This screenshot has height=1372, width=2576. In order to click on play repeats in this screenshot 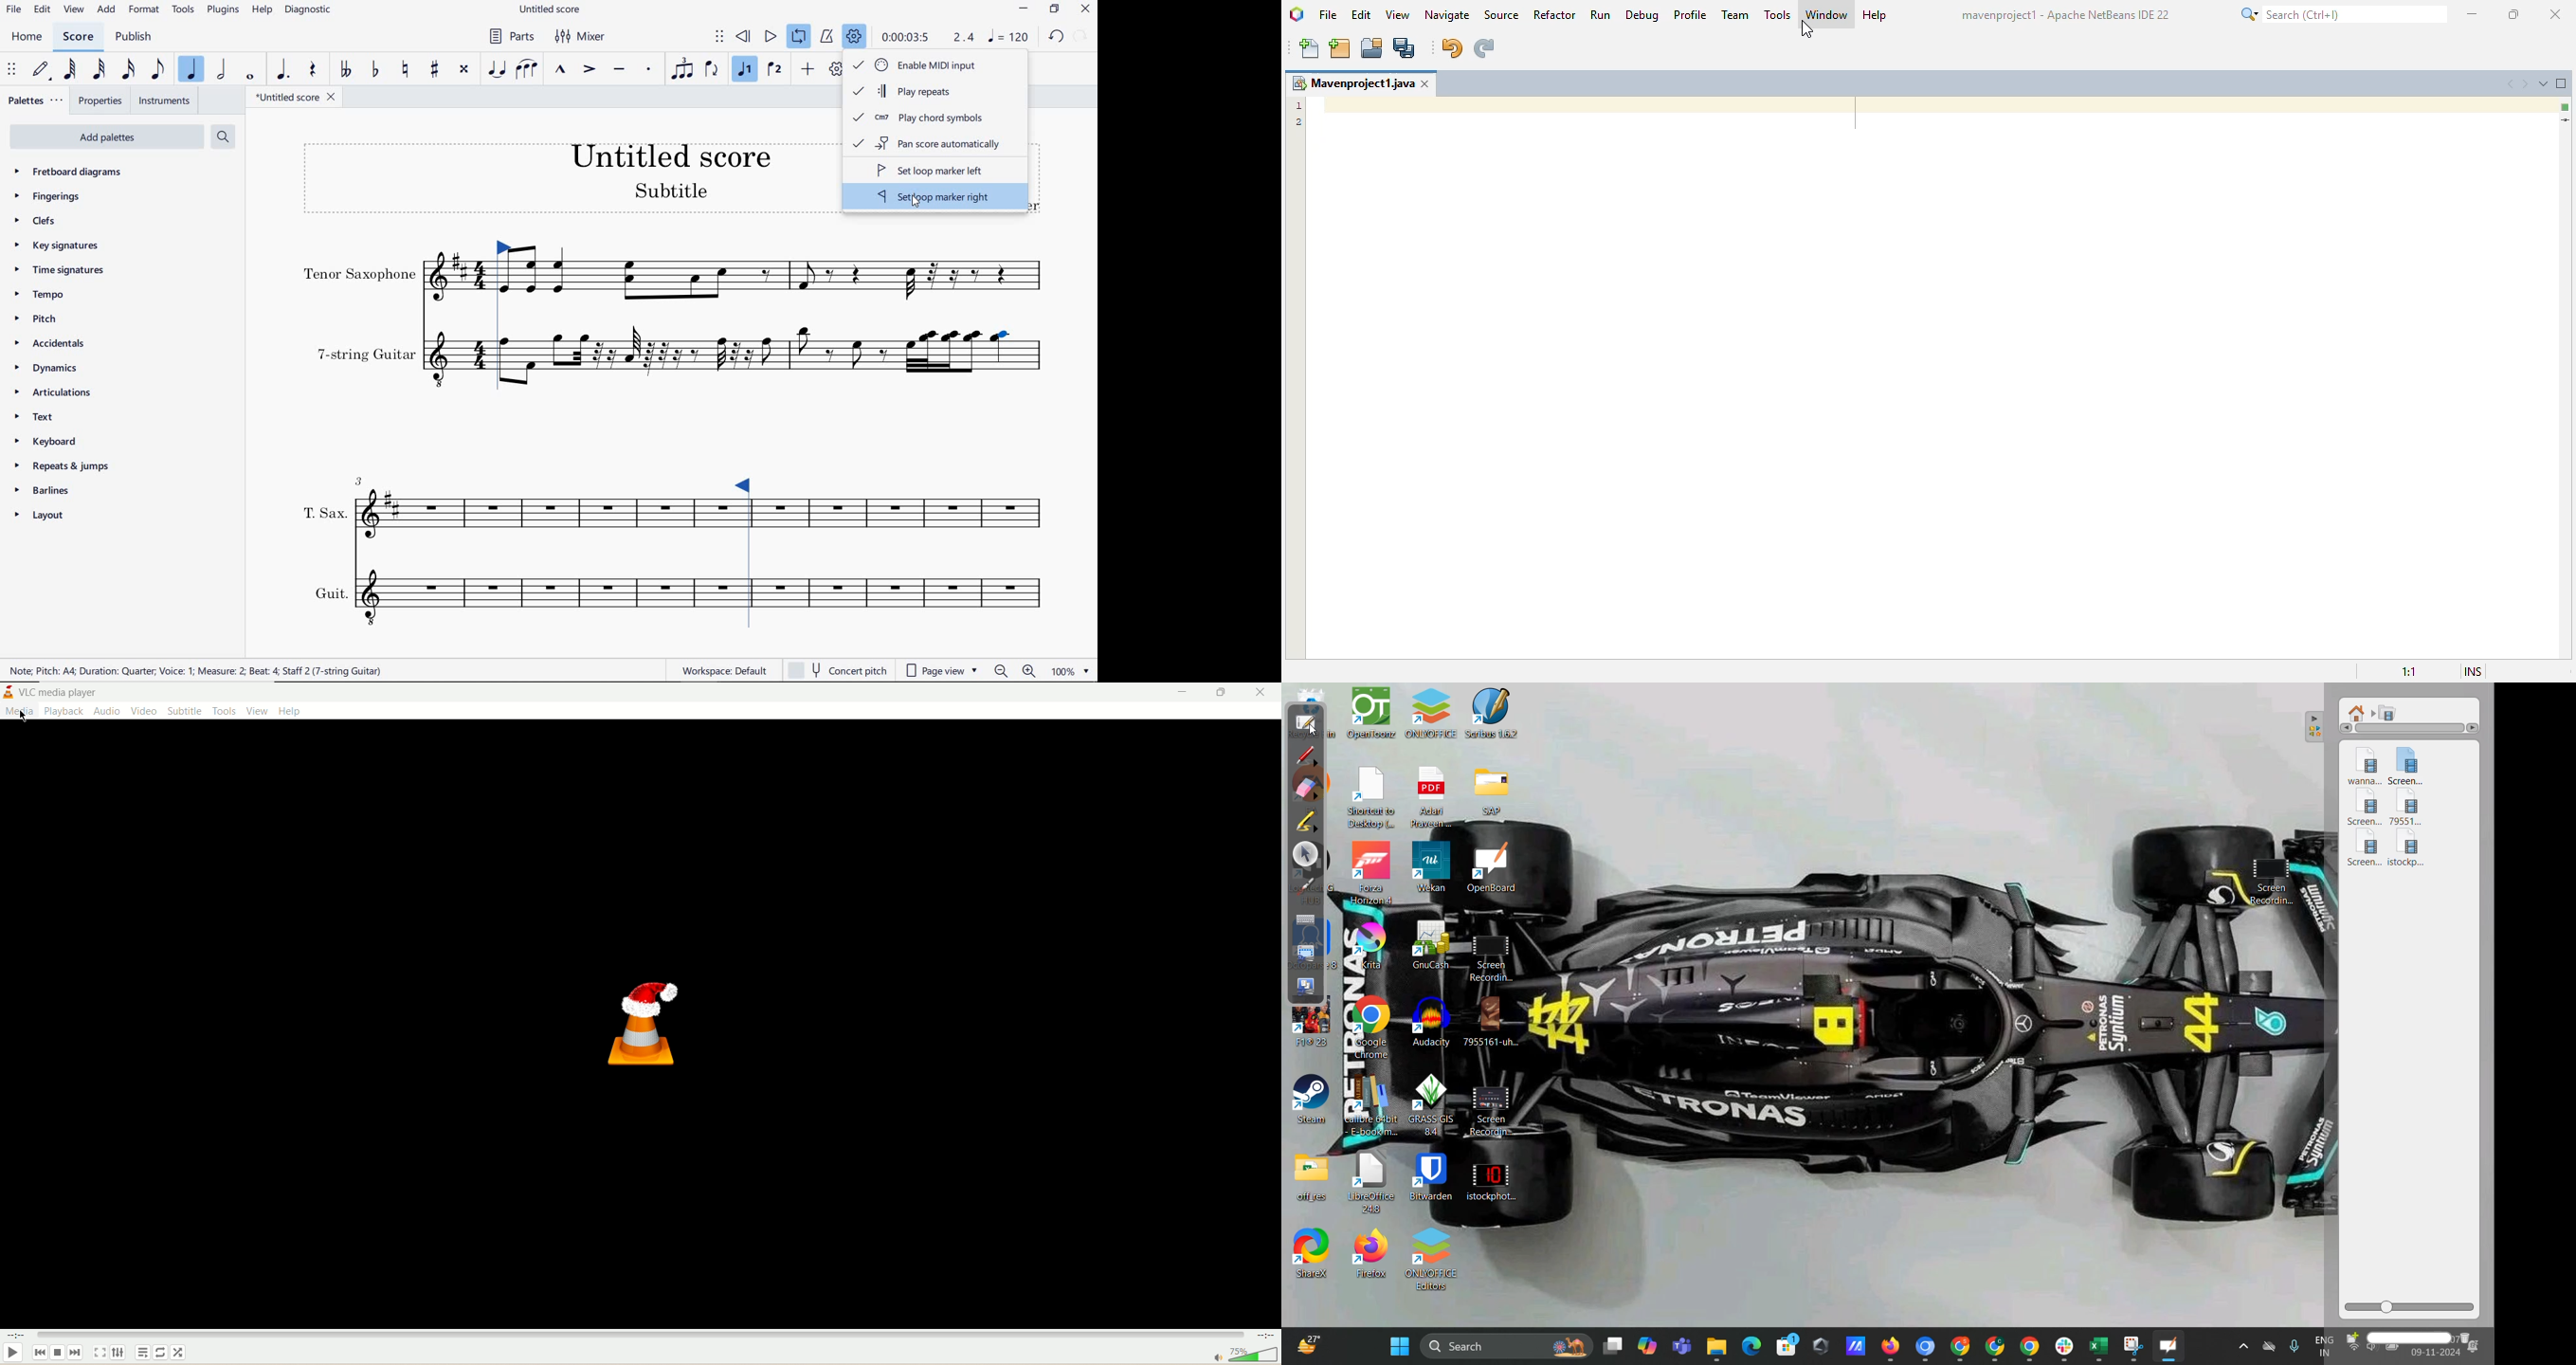, I will do `click(929, 93)`.